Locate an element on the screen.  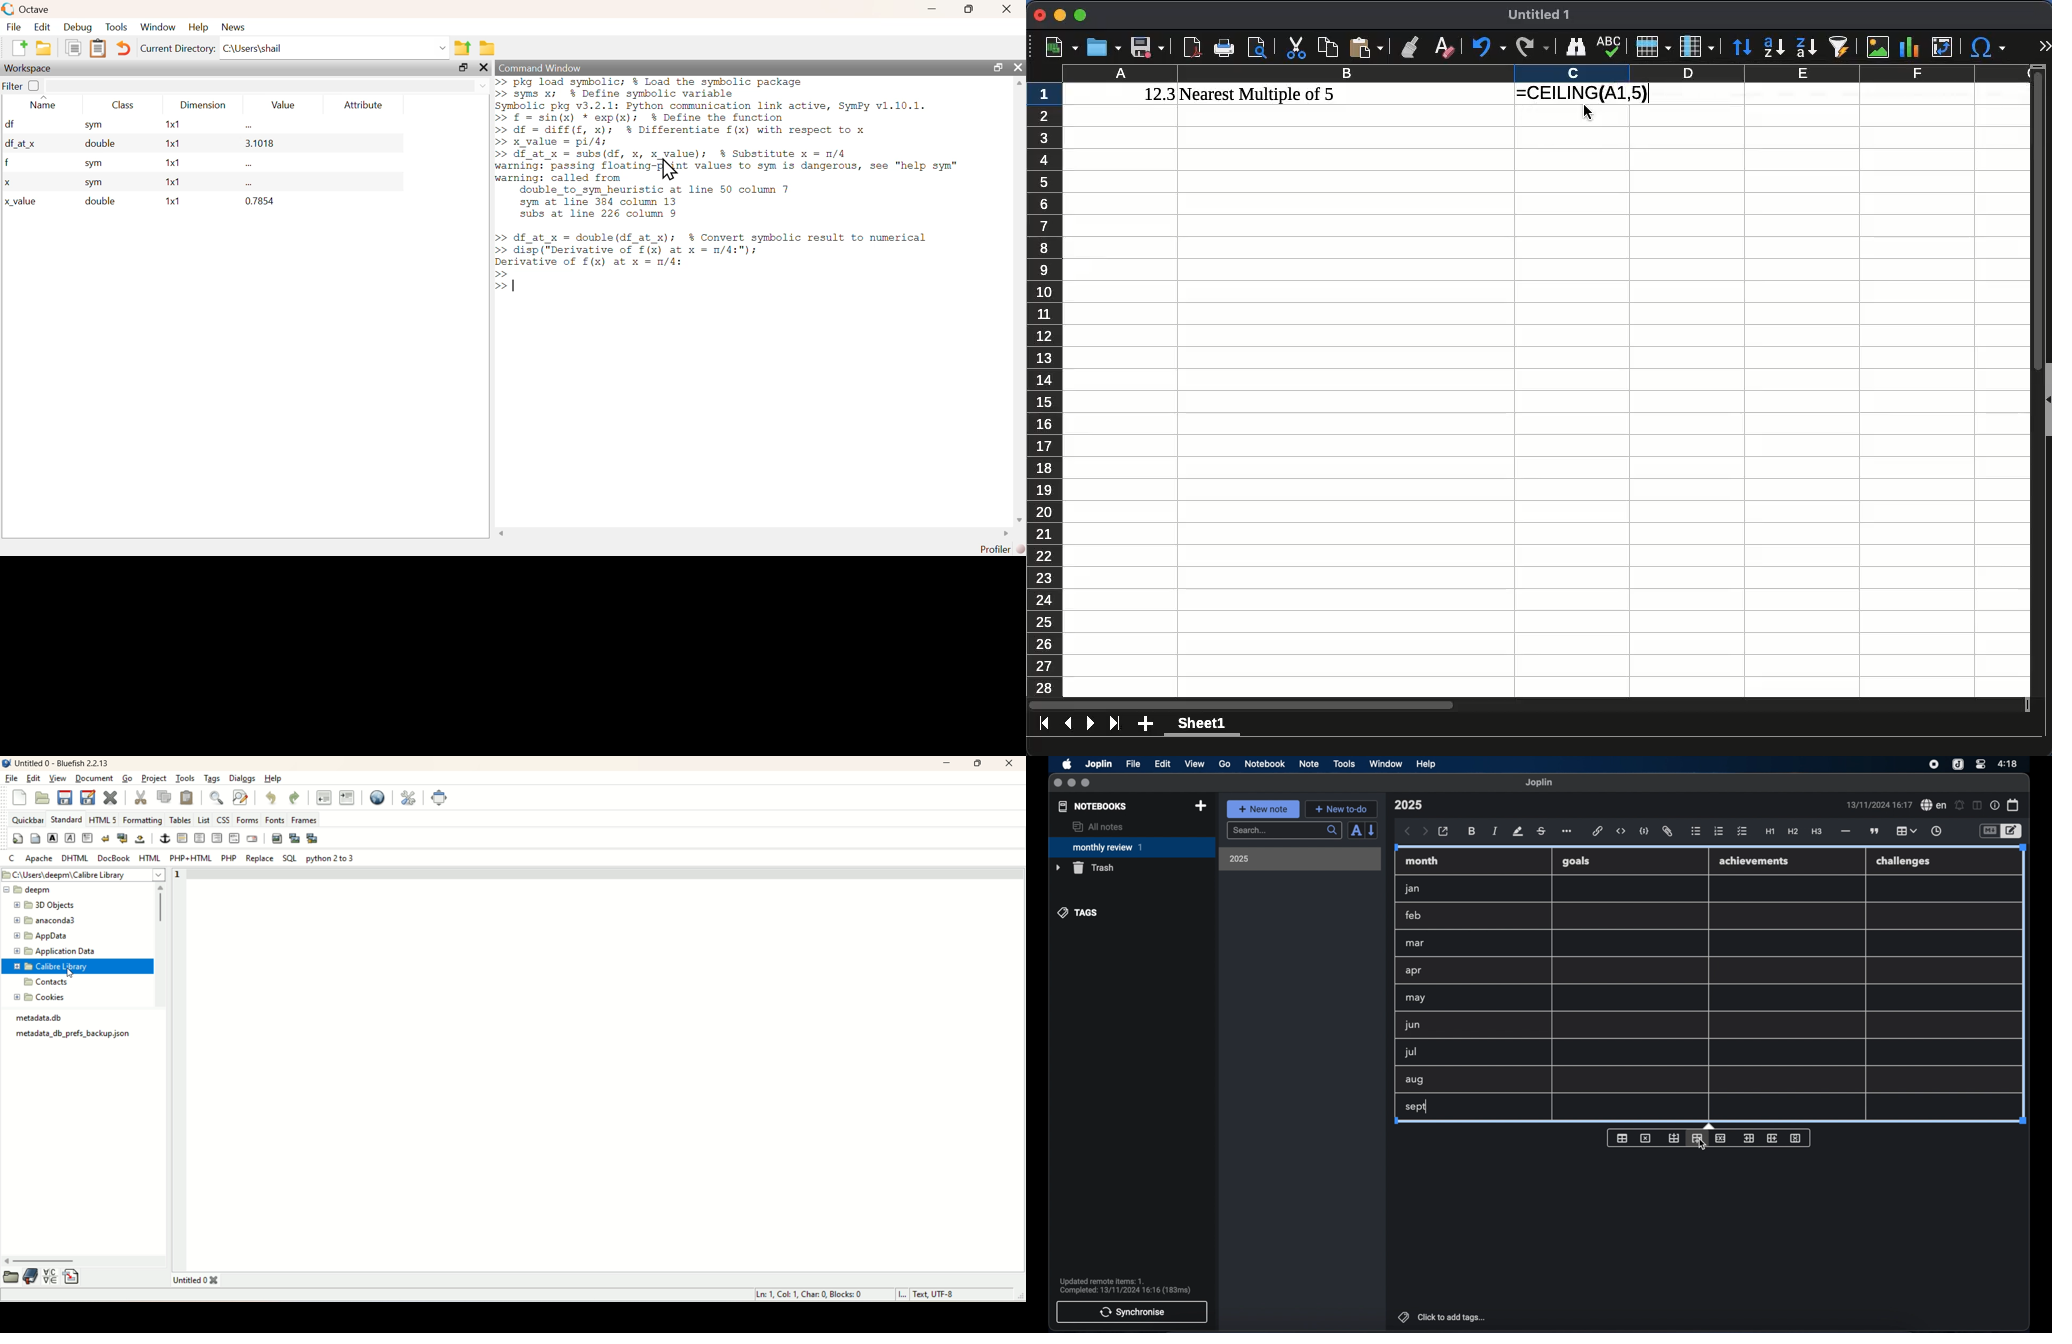
insert column after is located at coordinates (1697, 1139).